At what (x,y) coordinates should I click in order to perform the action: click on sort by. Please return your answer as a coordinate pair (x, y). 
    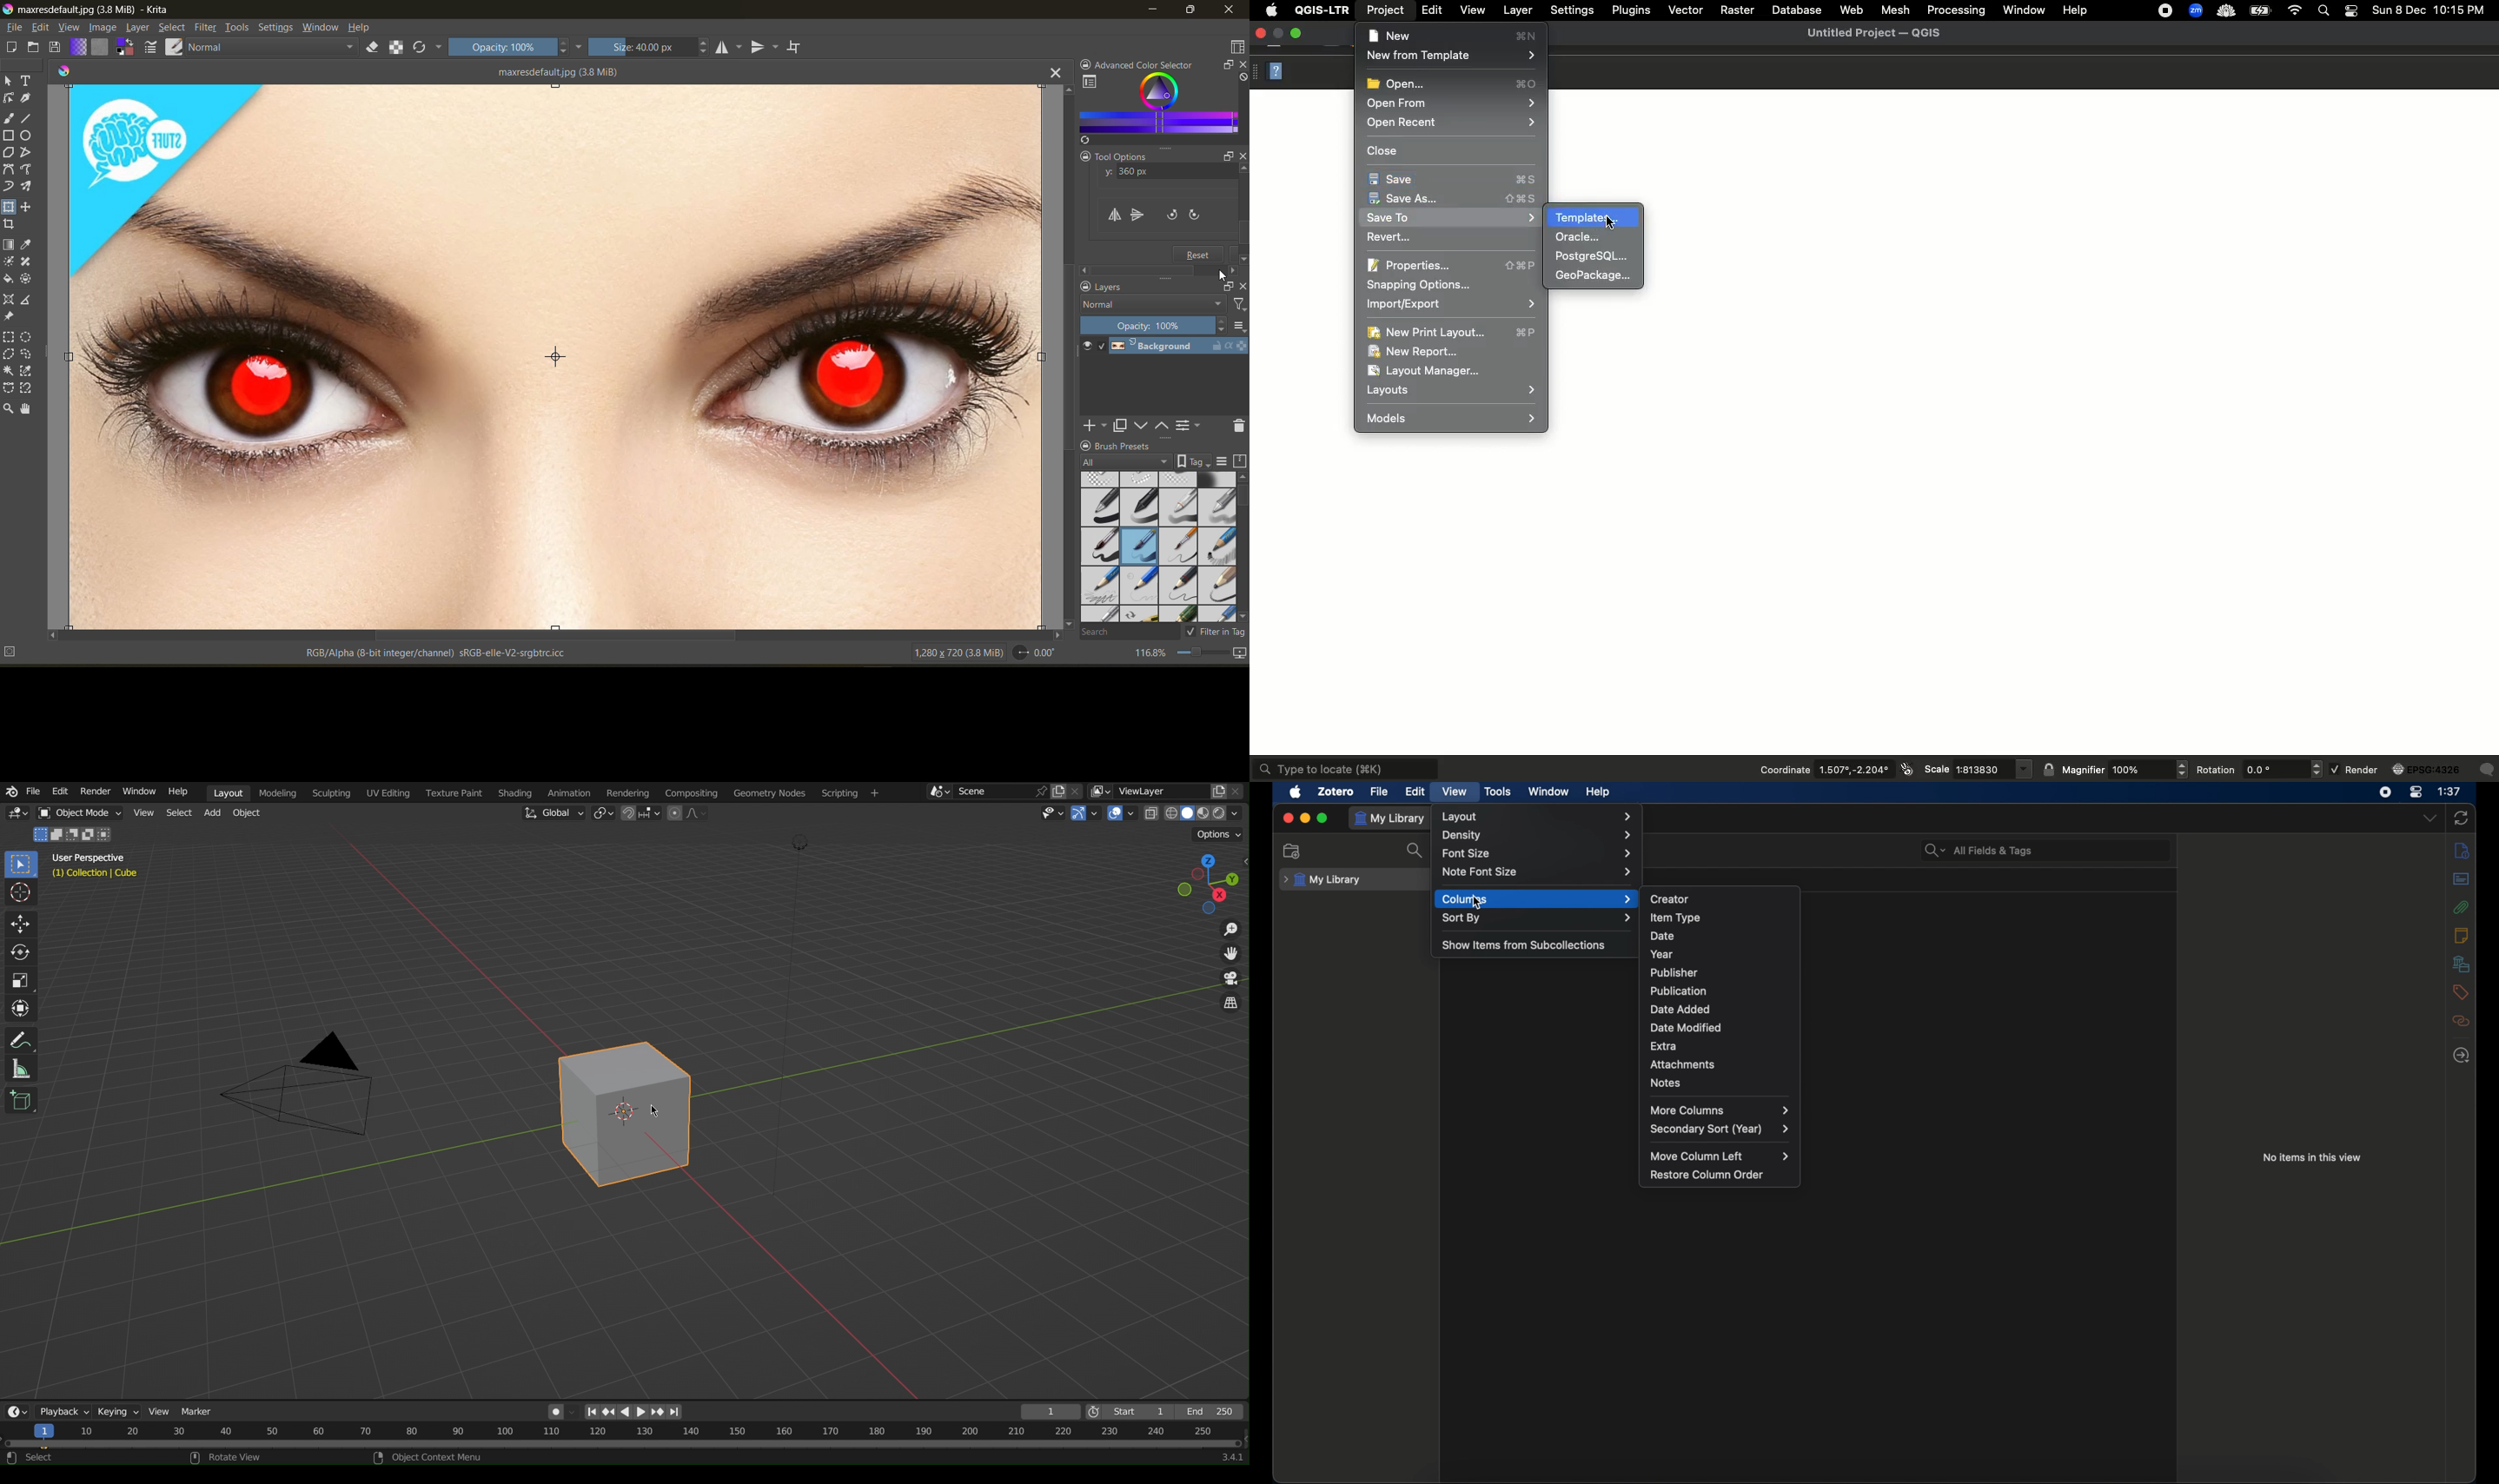
    Looking at the image, I should click on (1537, 917).